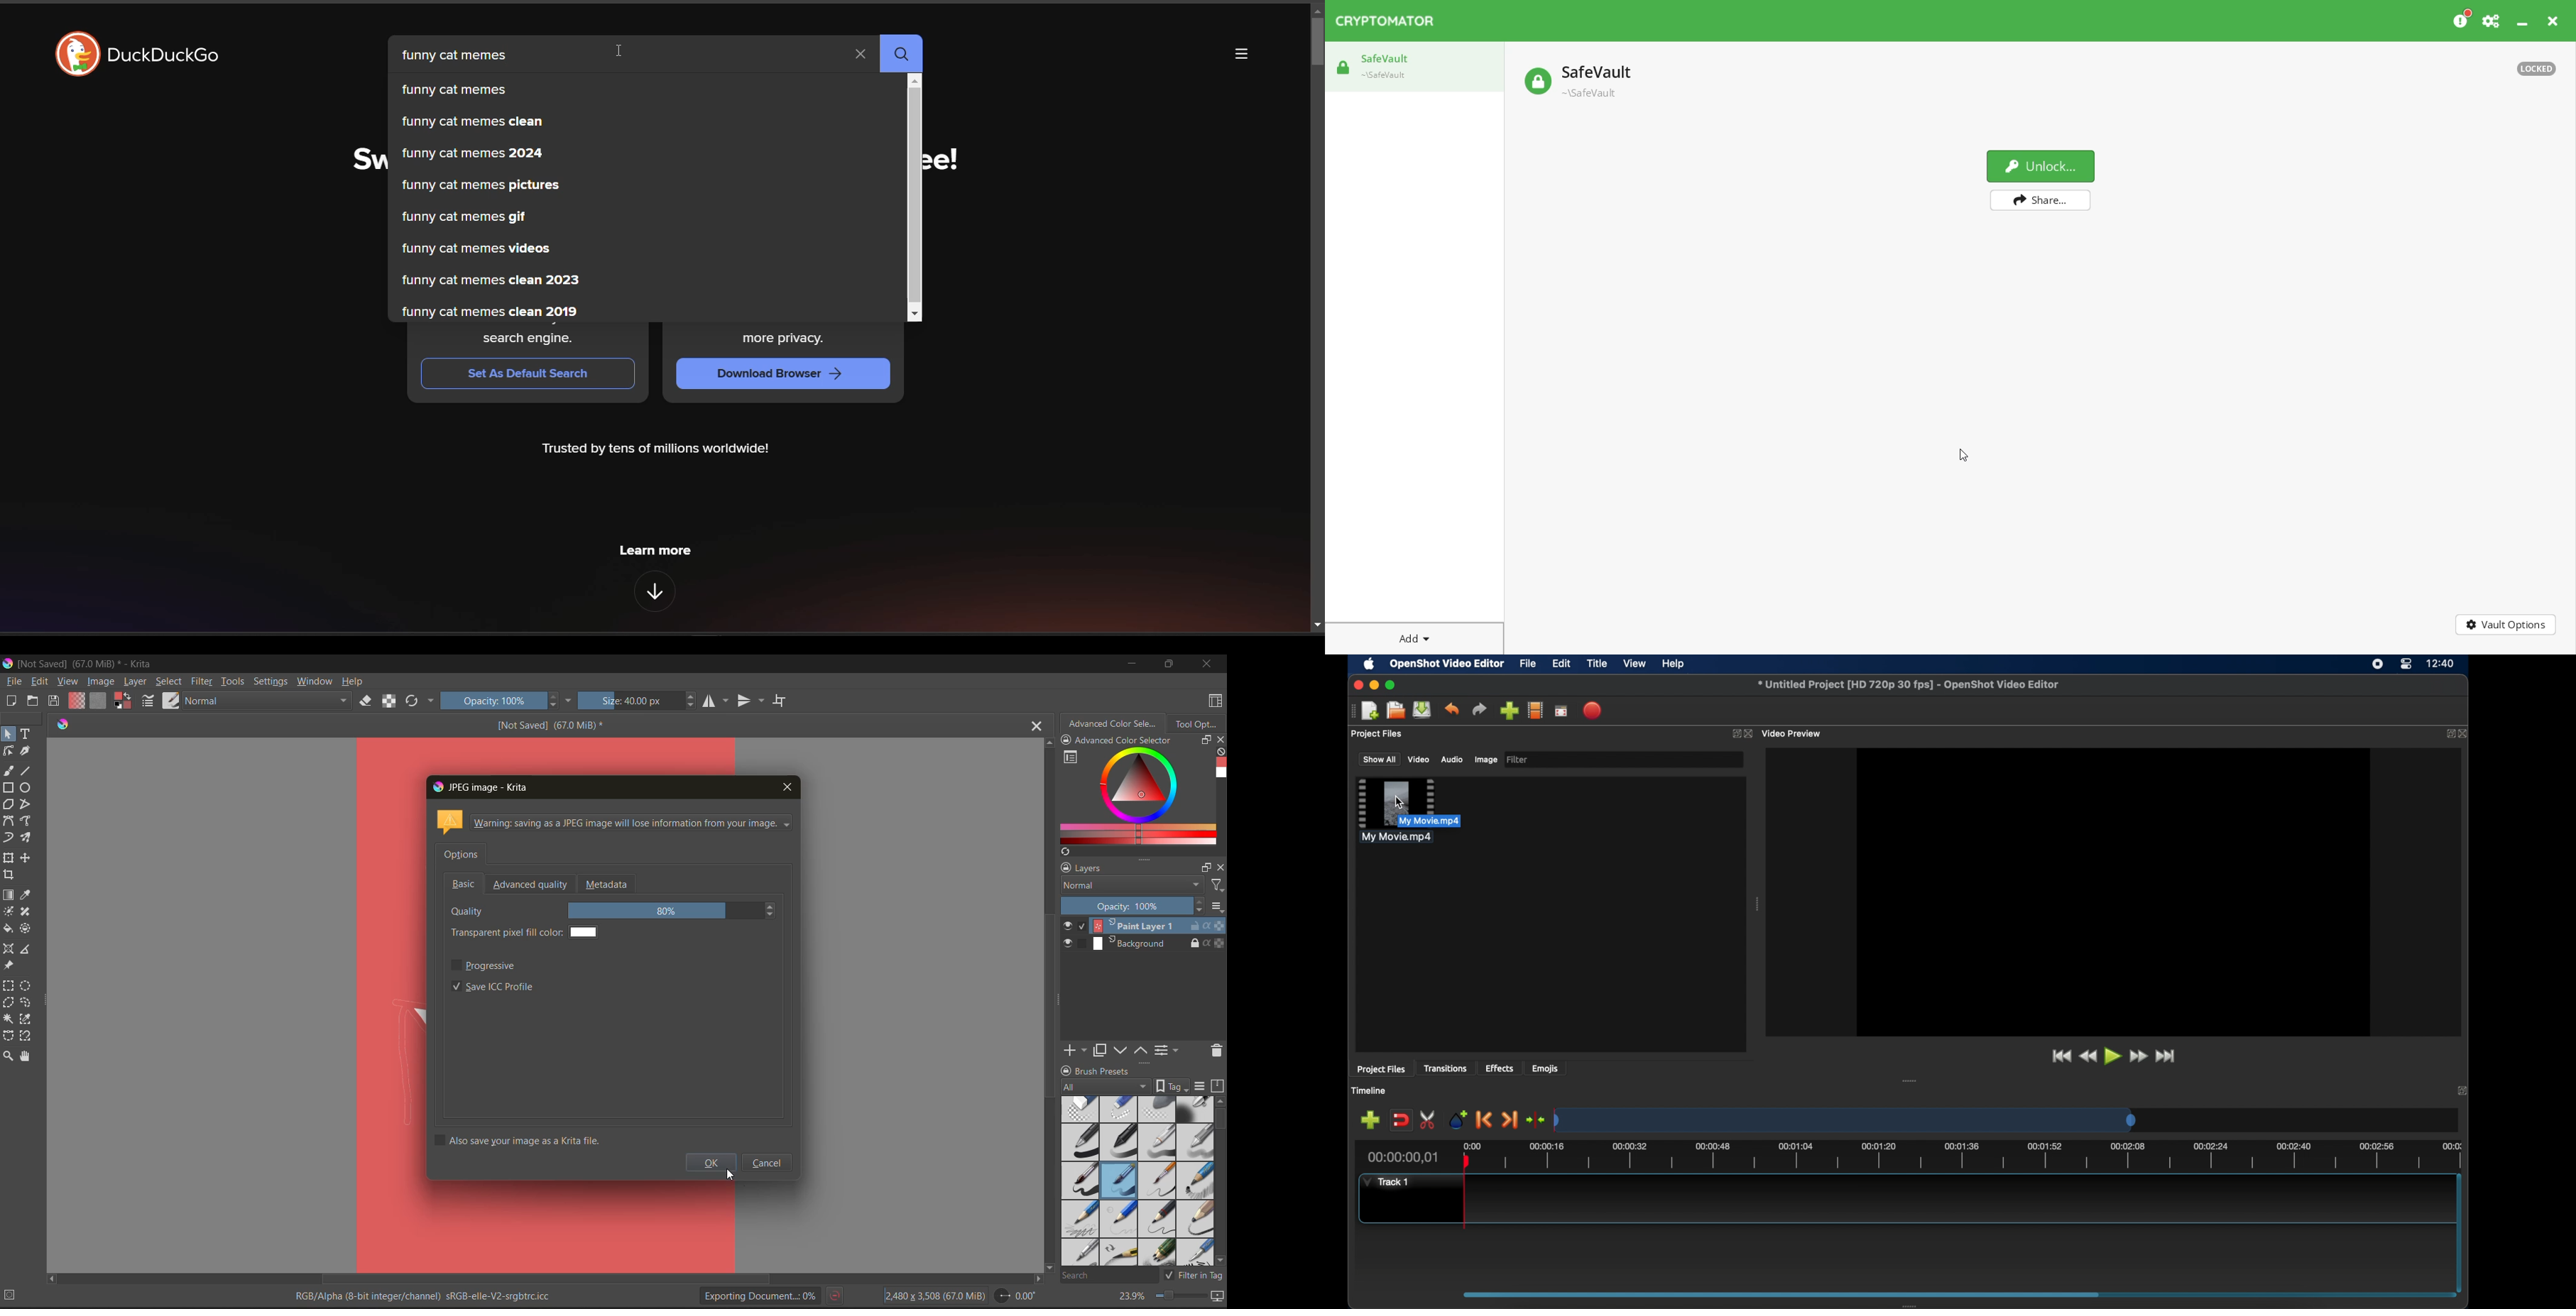 The width and height of the screenshot is (2576, 1316). What do you see at coordinates (1047, 1006) in the screenshot?
I see `vertical scroll bar` at bounding box center [1047, 1006].